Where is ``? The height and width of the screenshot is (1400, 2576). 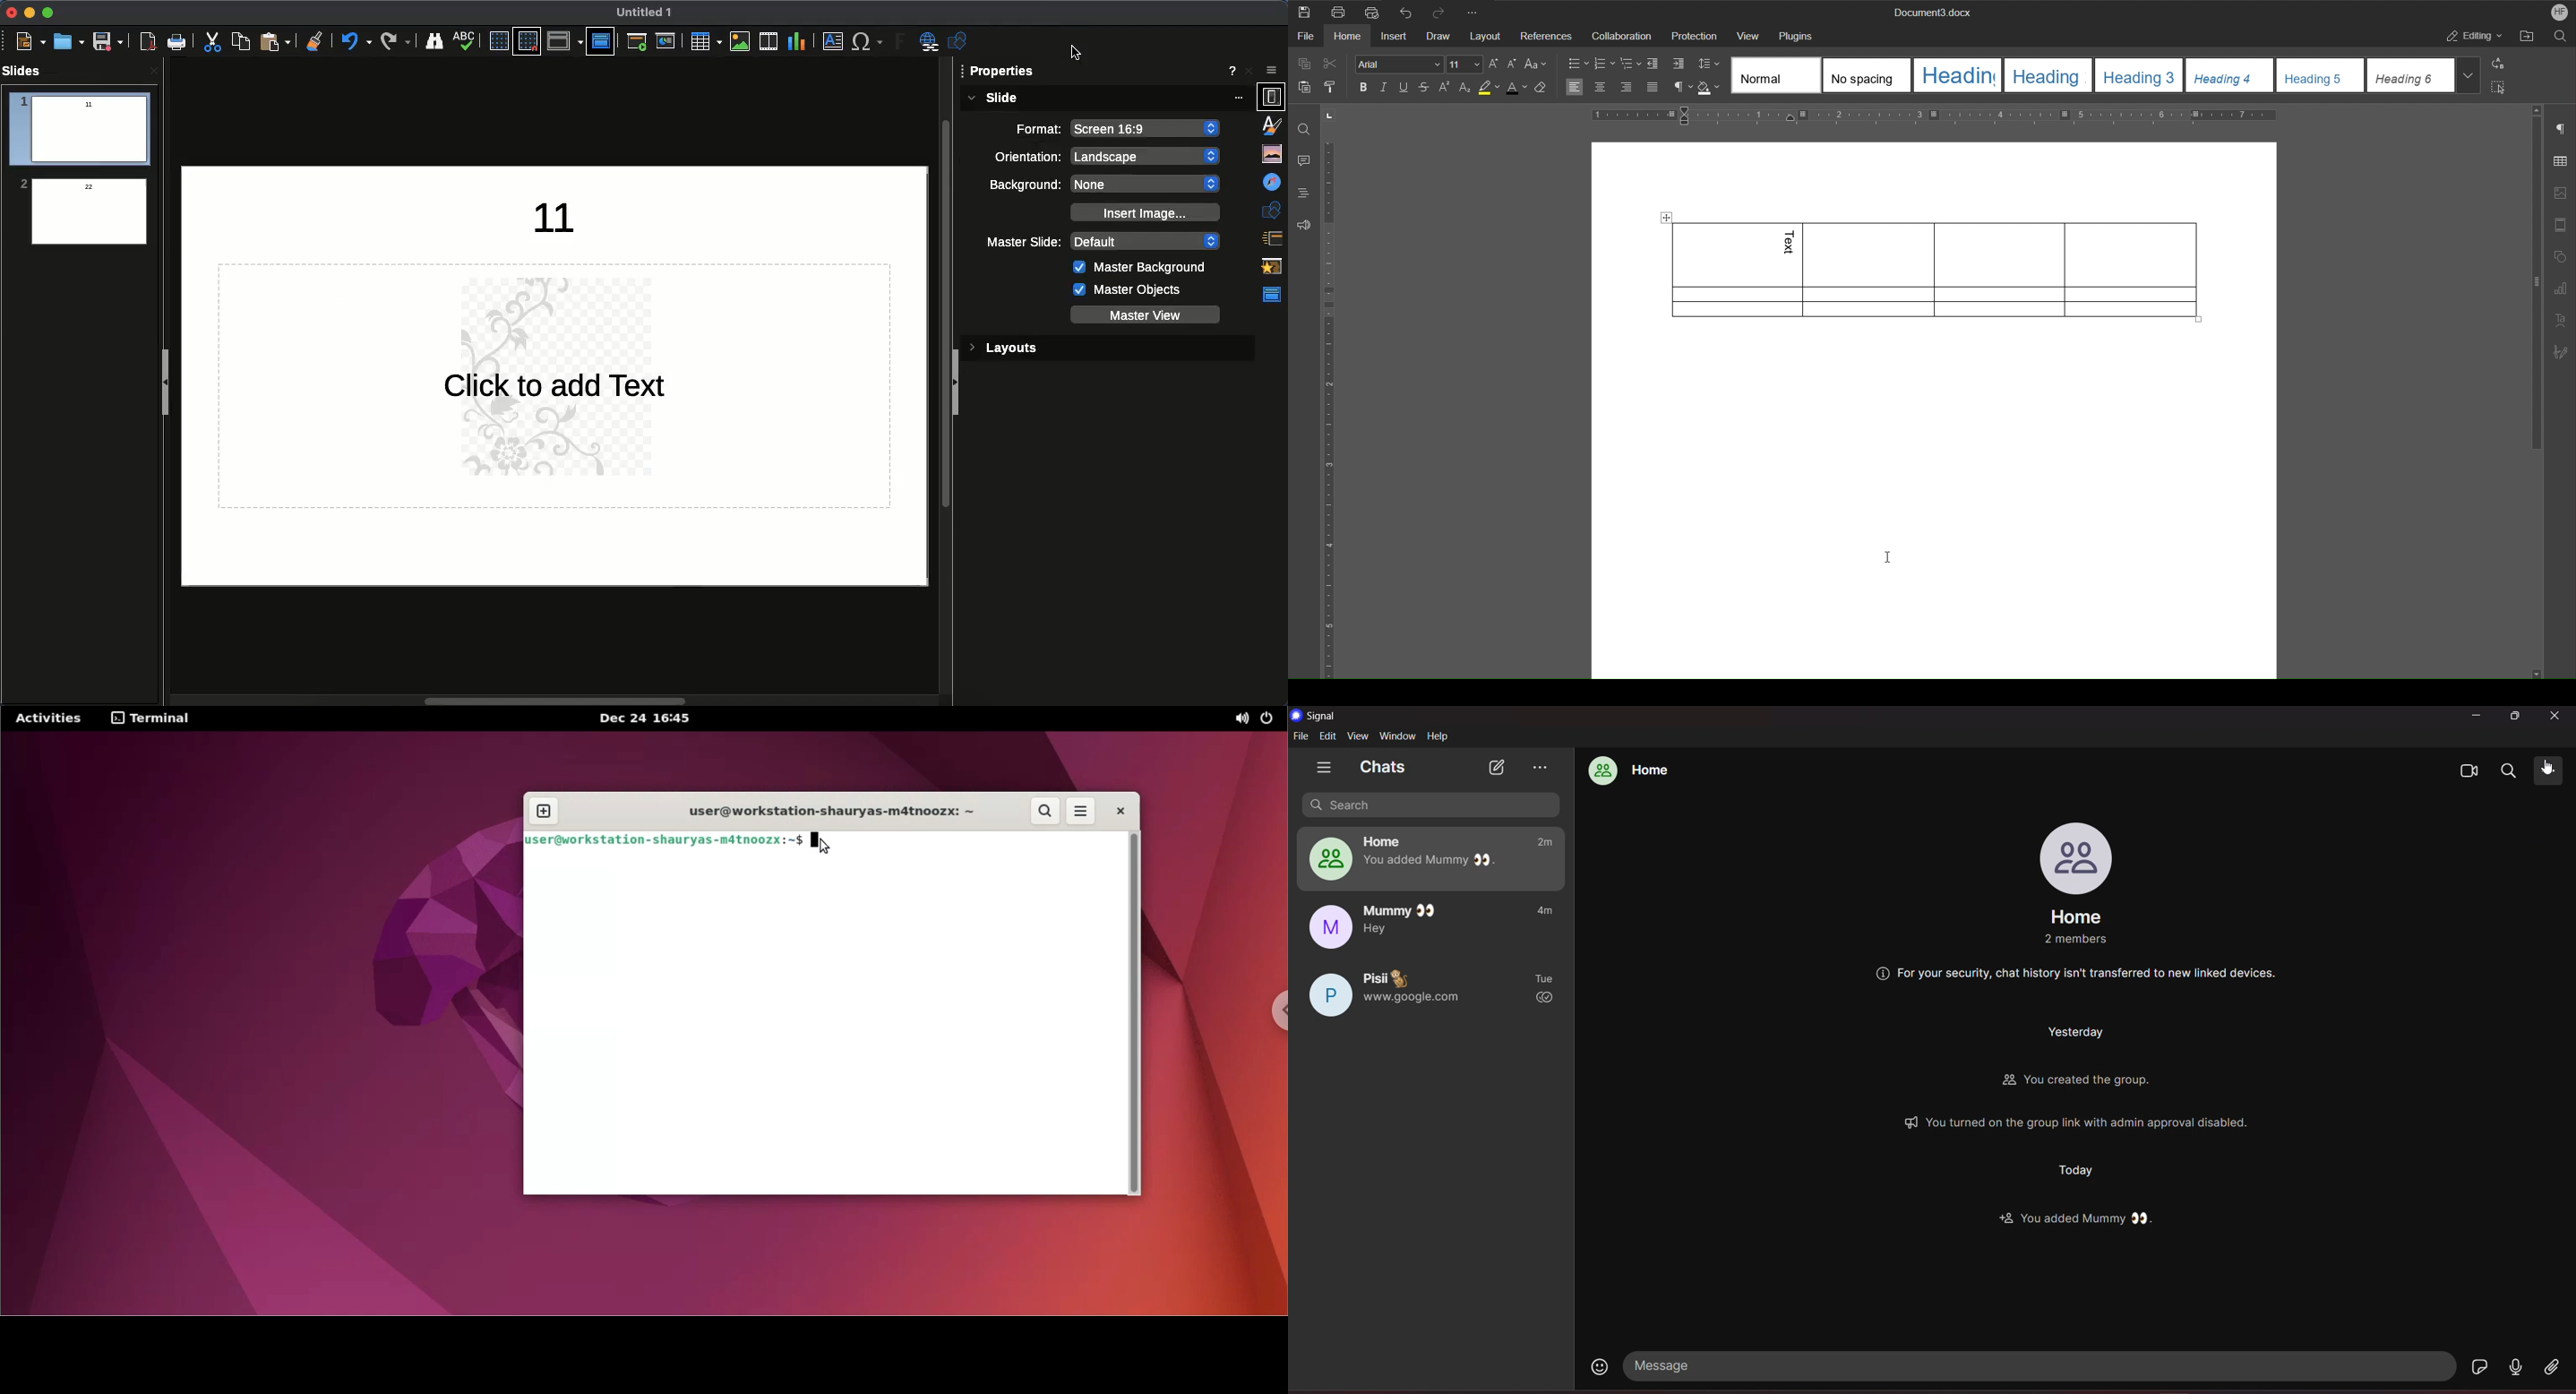
 is located at coordinates (2077, 1033).